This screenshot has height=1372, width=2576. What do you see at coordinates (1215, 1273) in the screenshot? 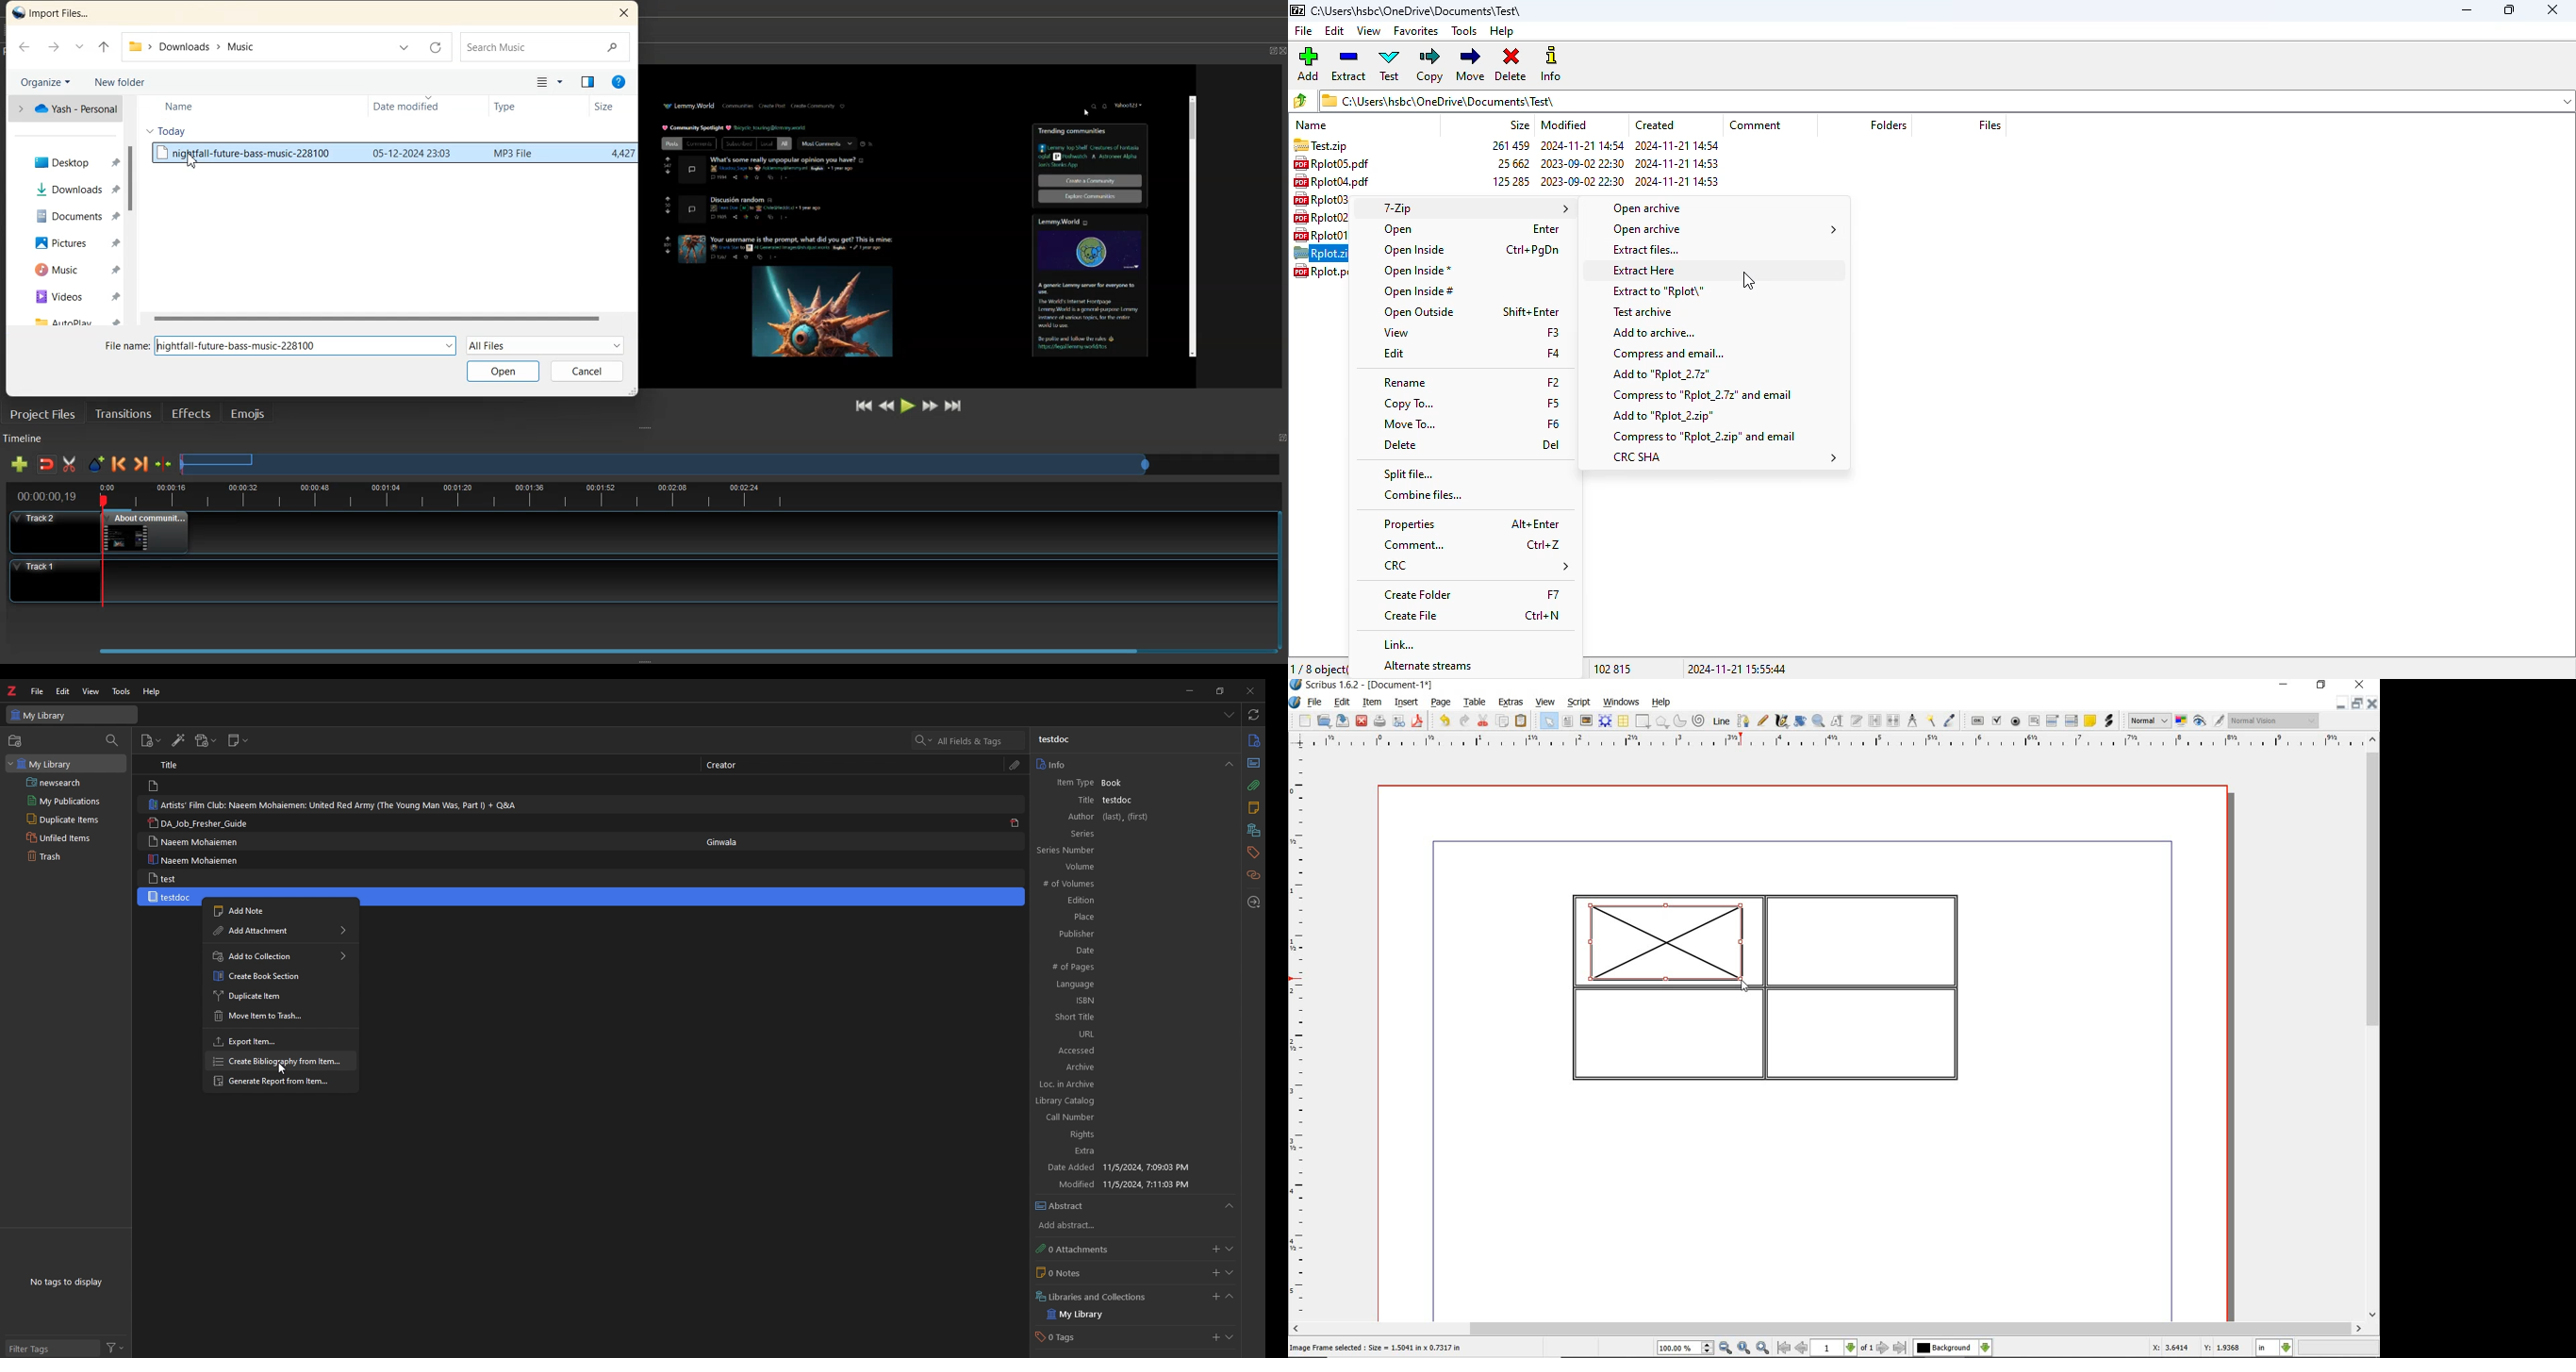
I see `add notes` at bounding box center [1215, 1273].